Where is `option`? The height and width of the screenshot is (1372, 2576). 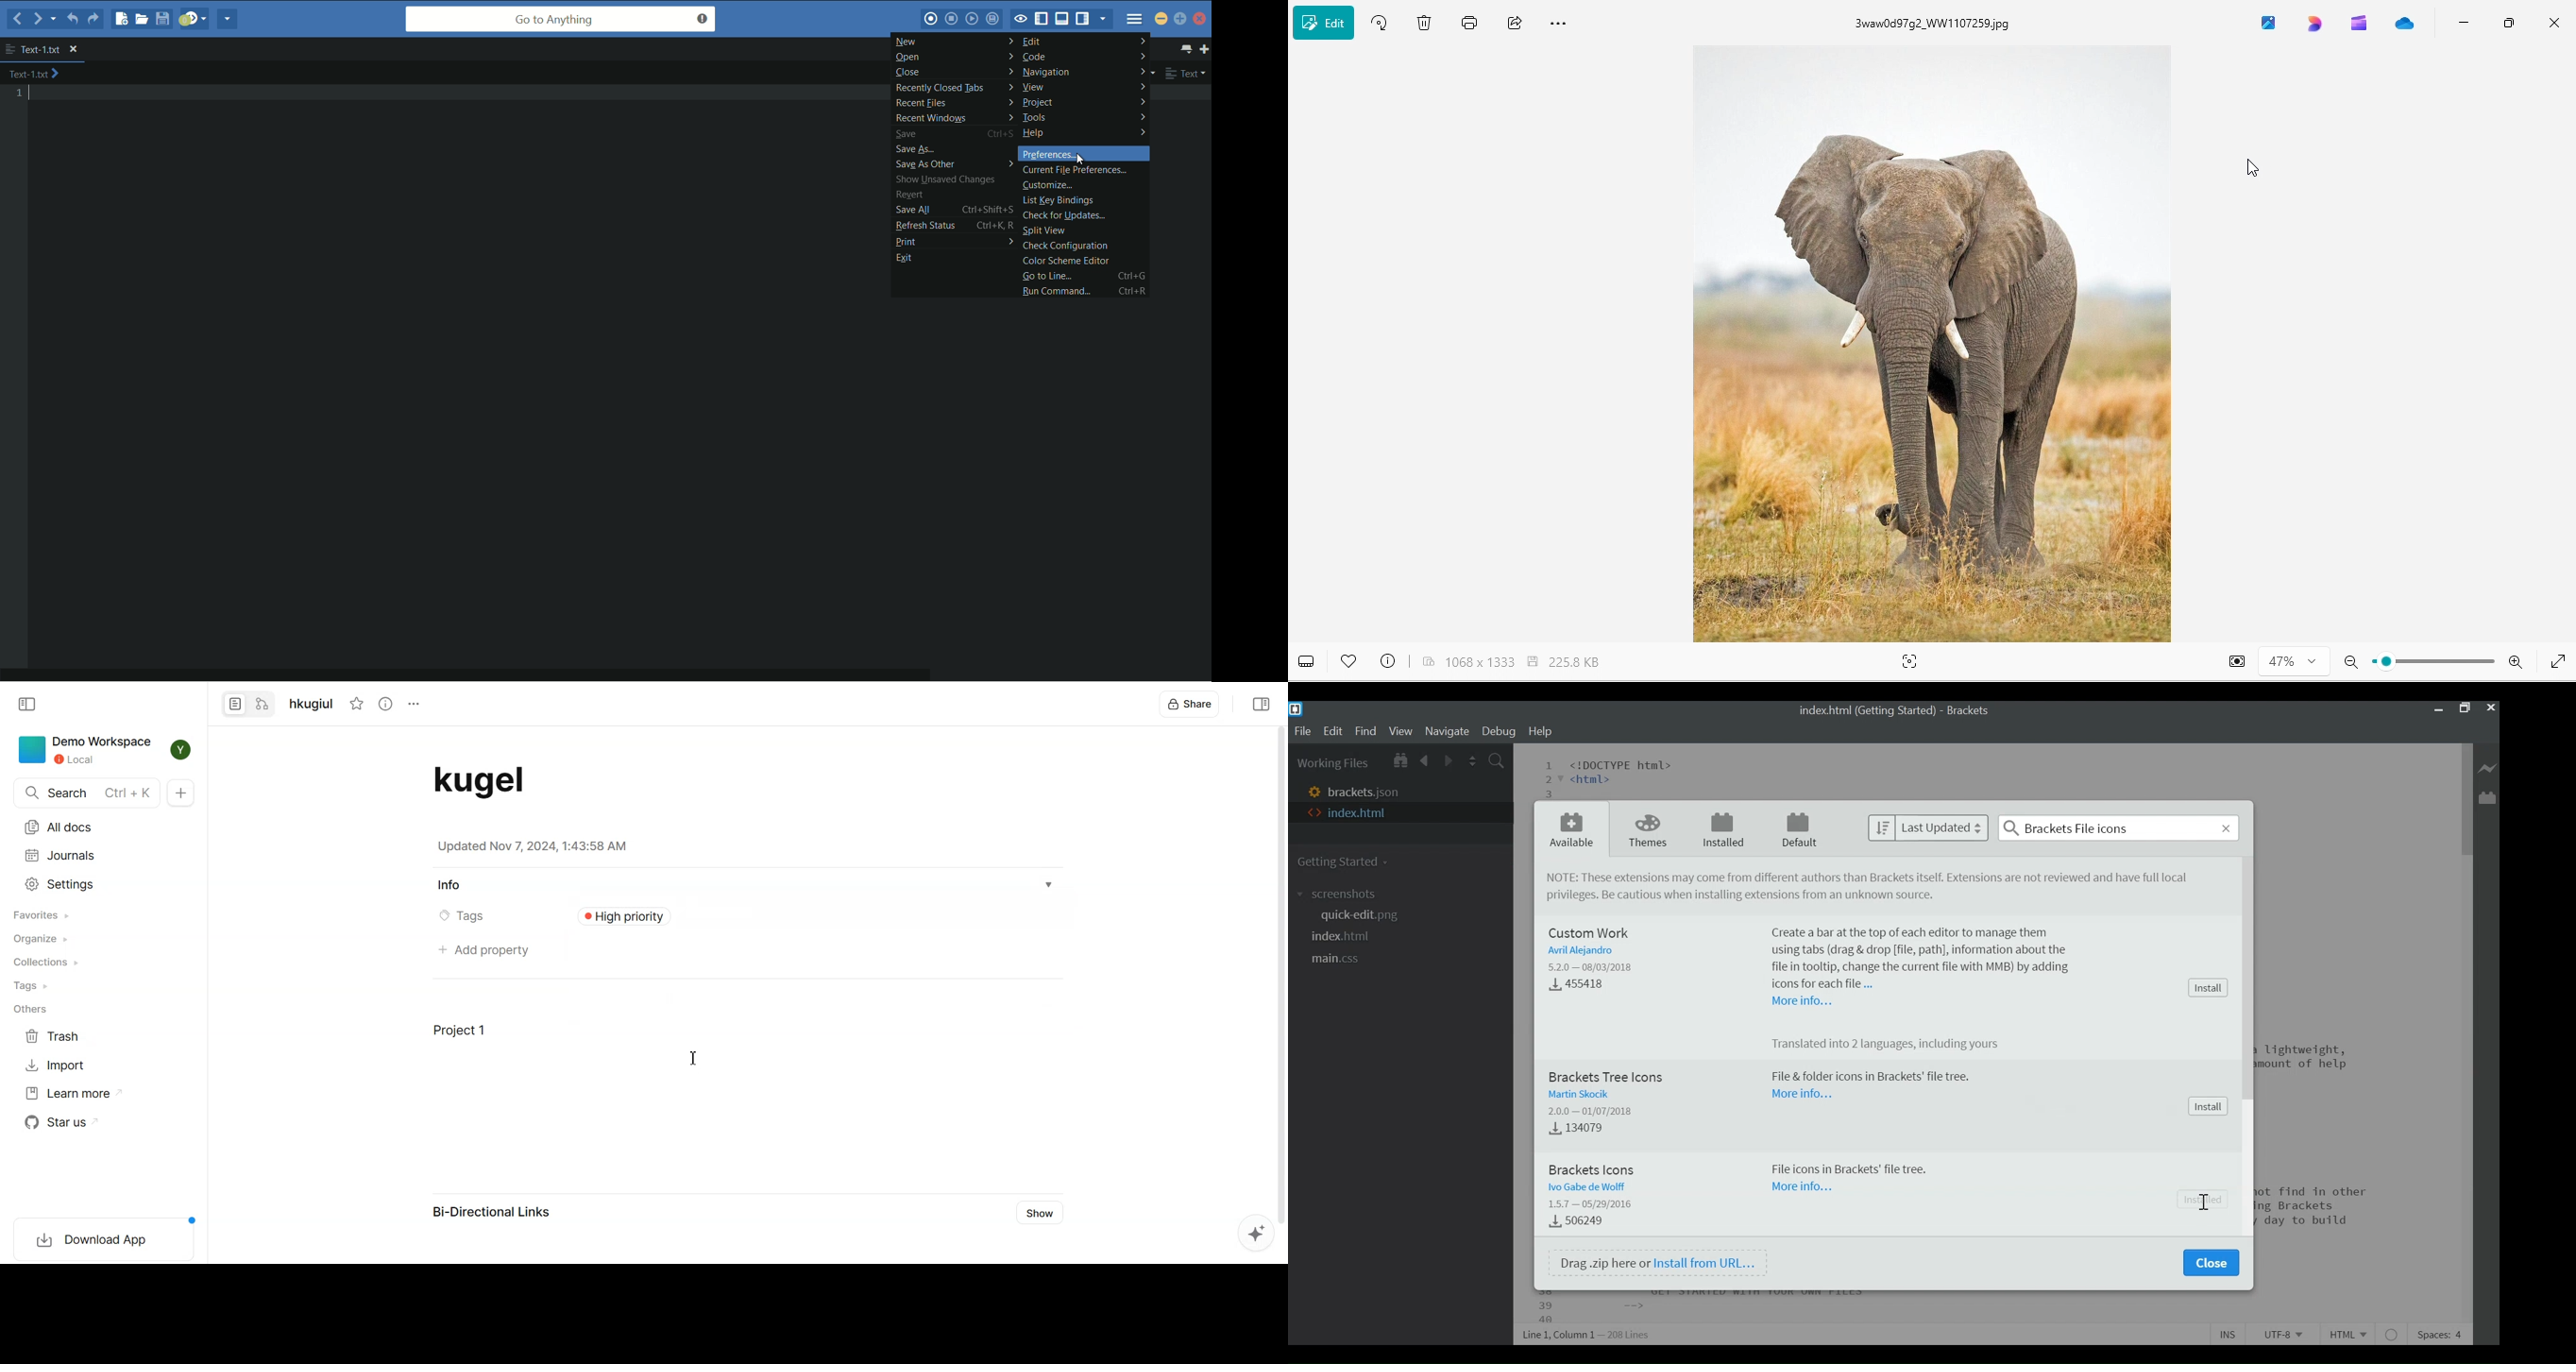 option is located at coordinates (1564, 22).